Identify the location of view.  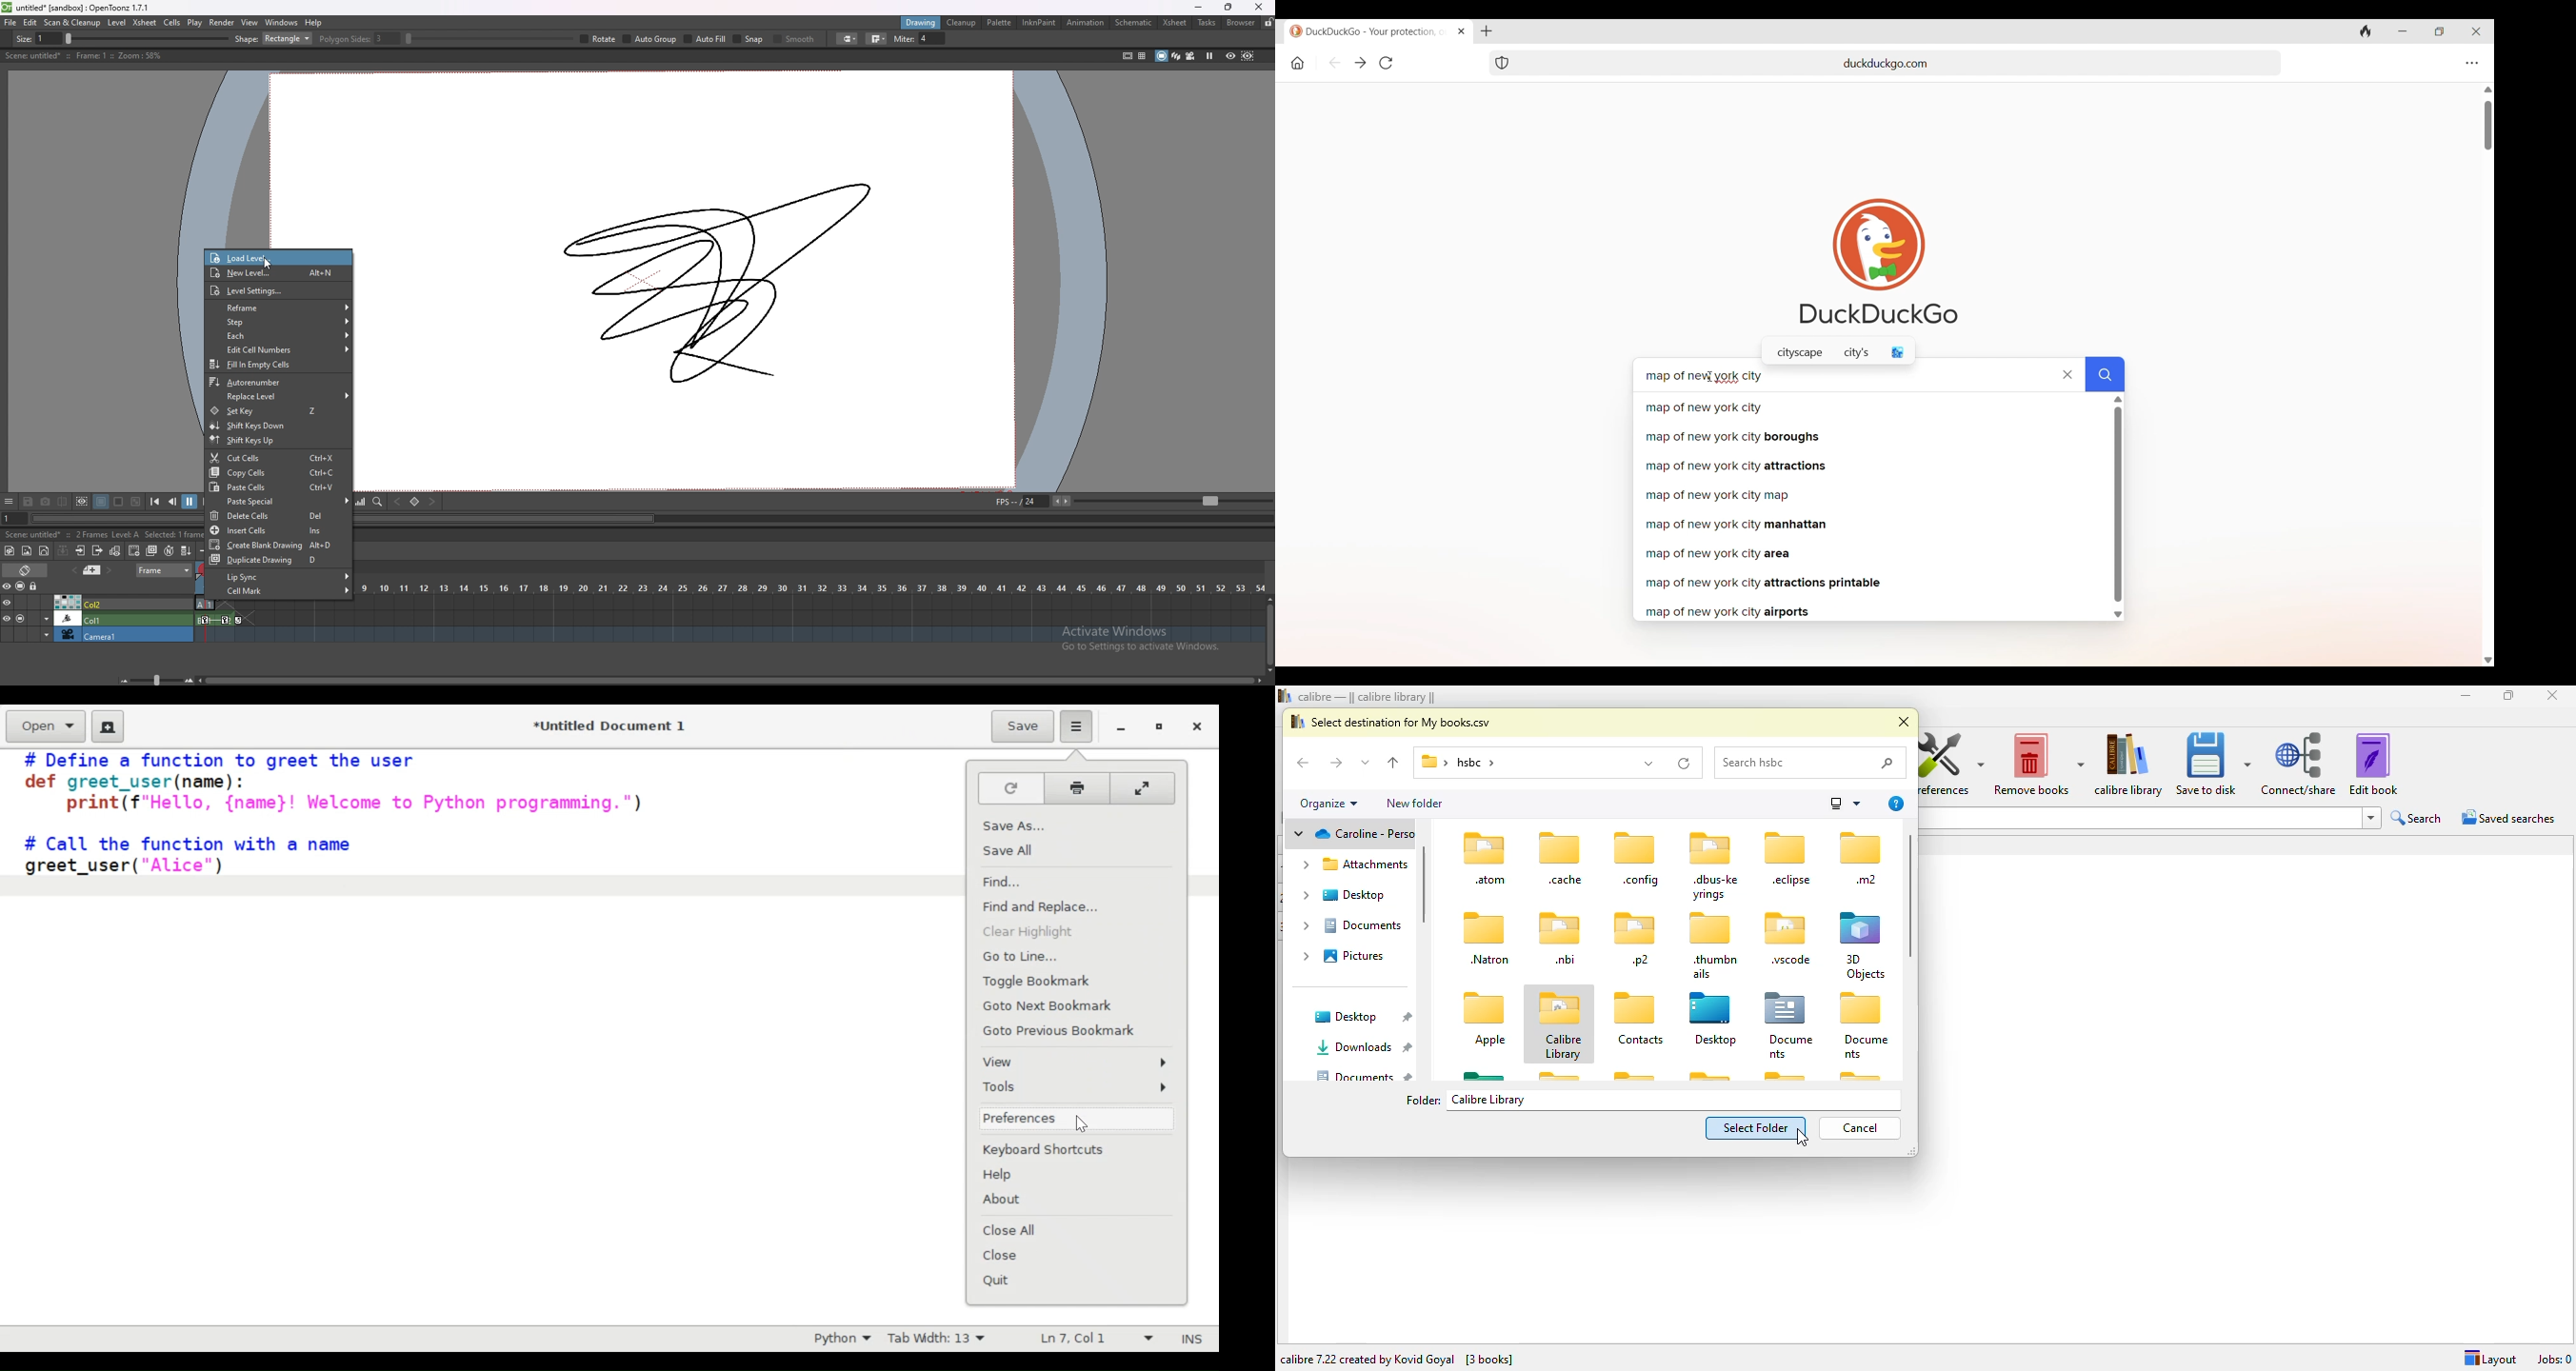
(250, 22).